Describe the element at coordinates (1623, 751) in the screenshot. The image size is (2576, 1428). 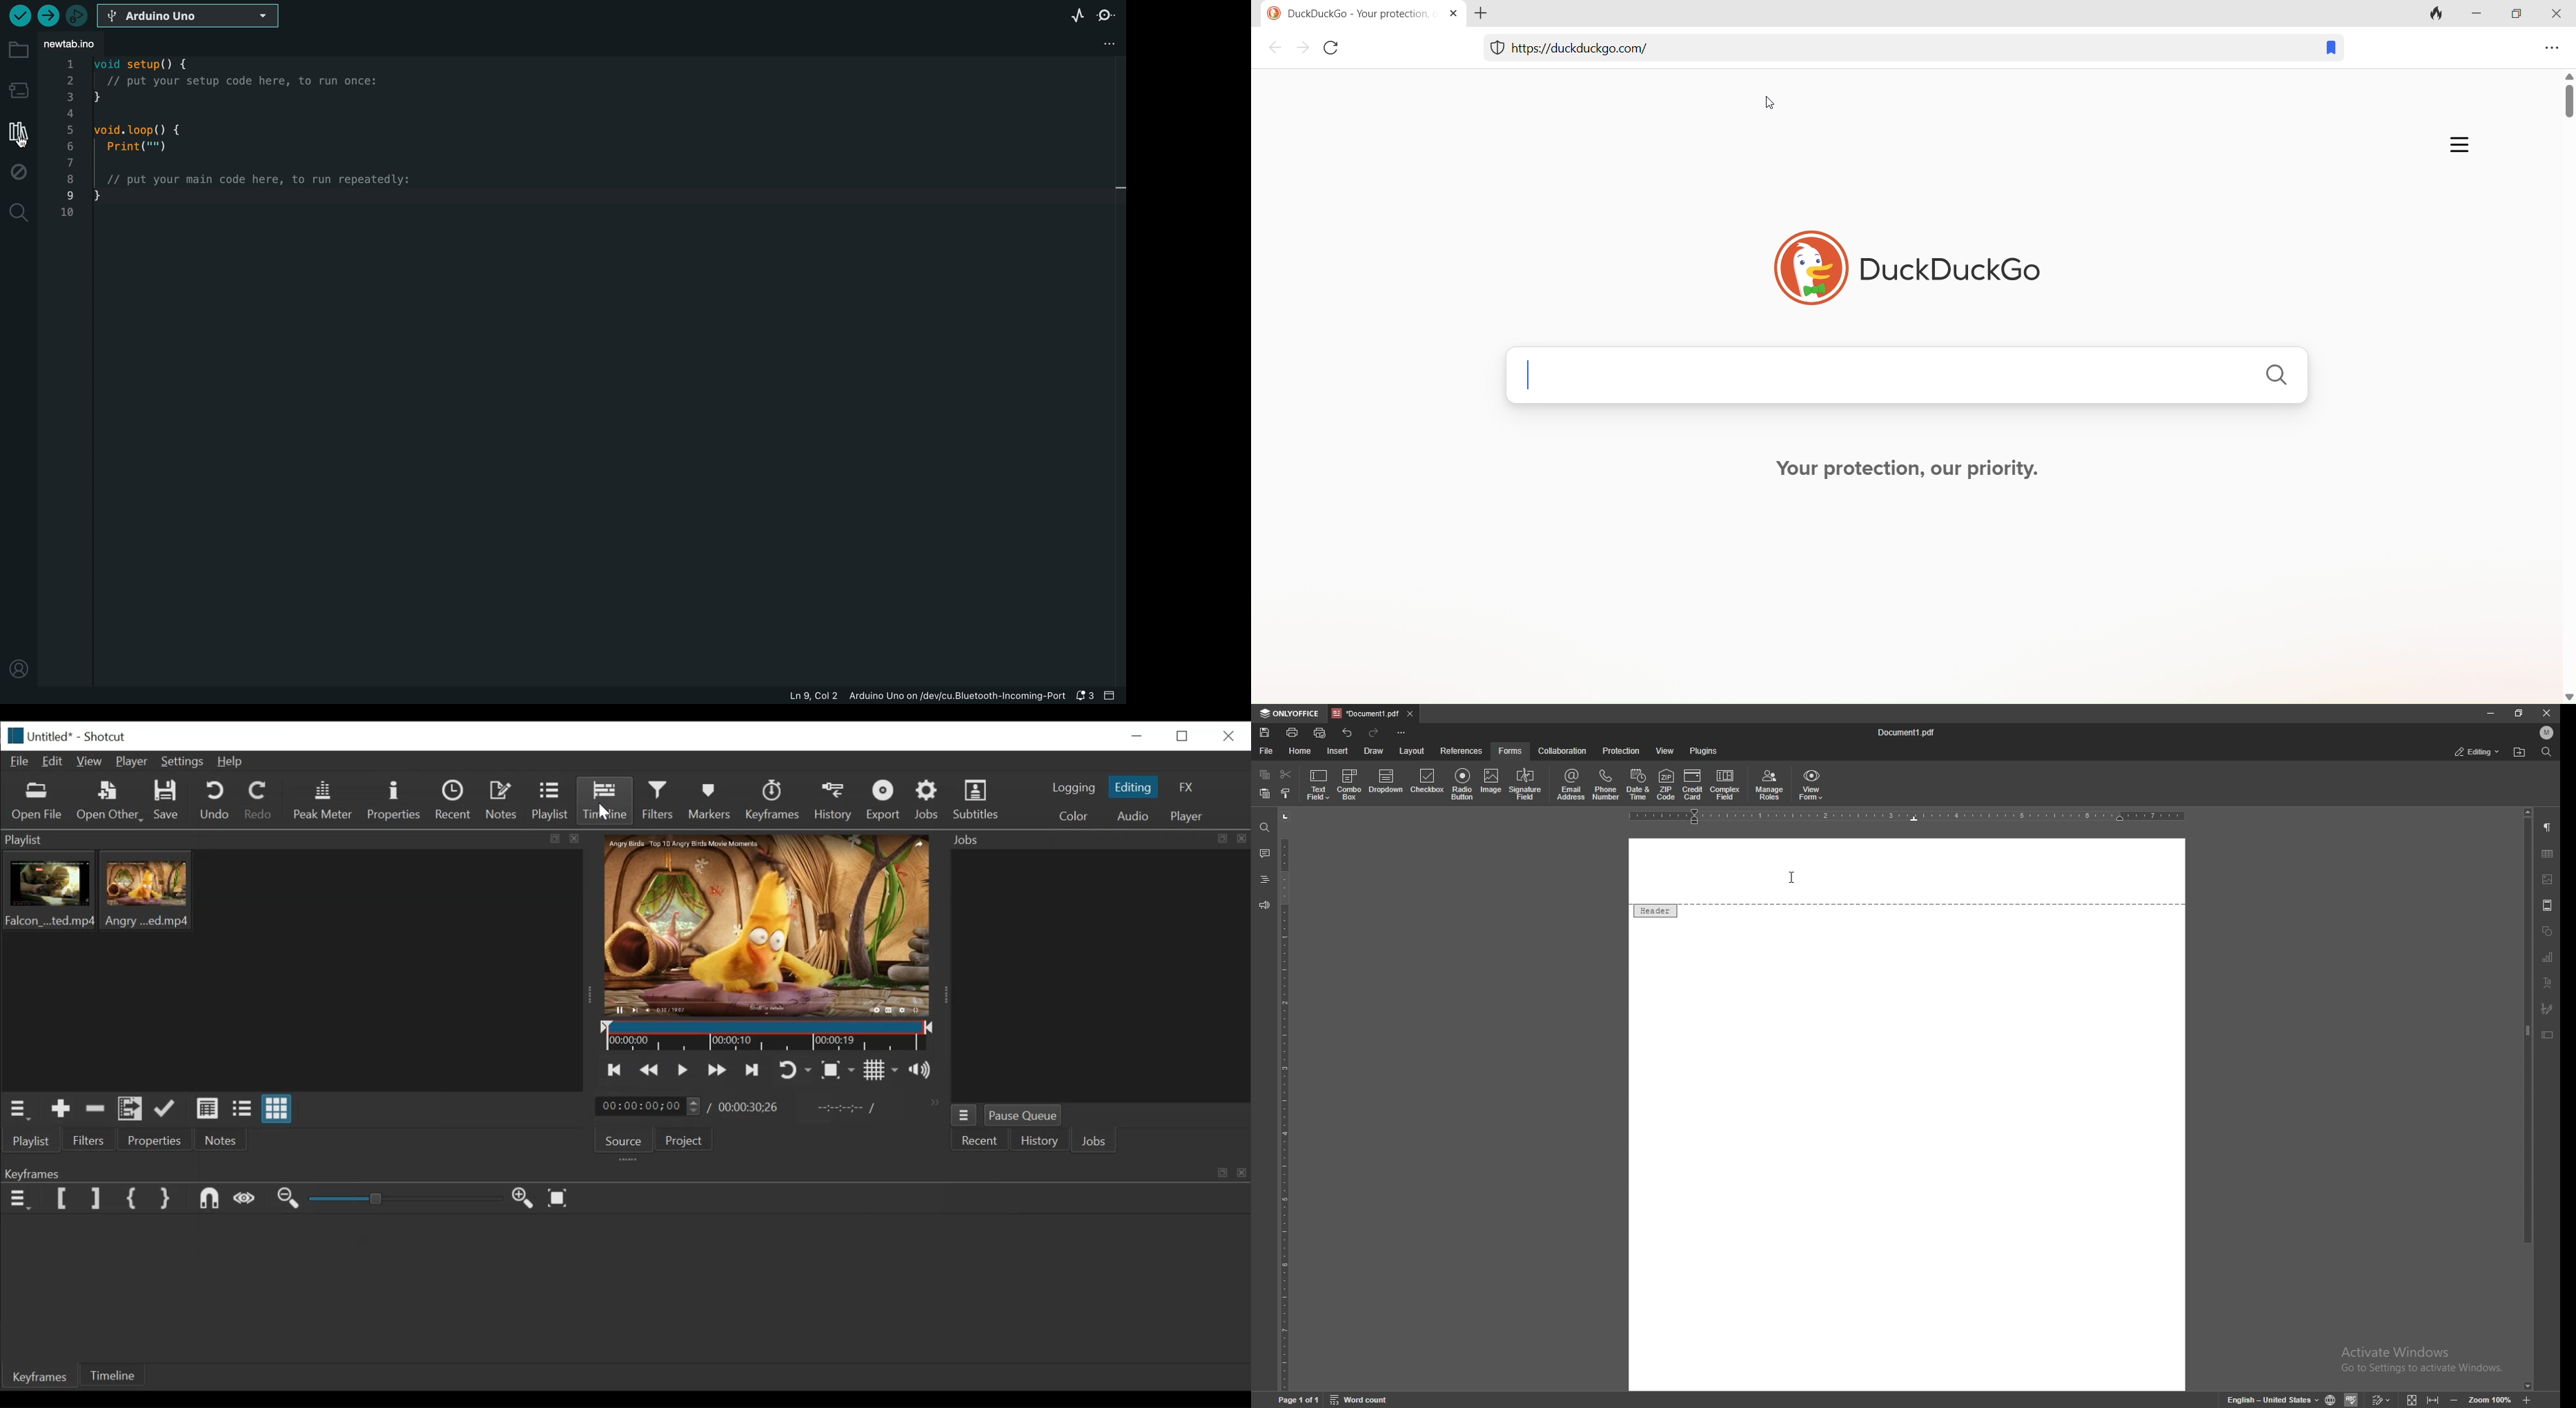
I see `protection` at that location.